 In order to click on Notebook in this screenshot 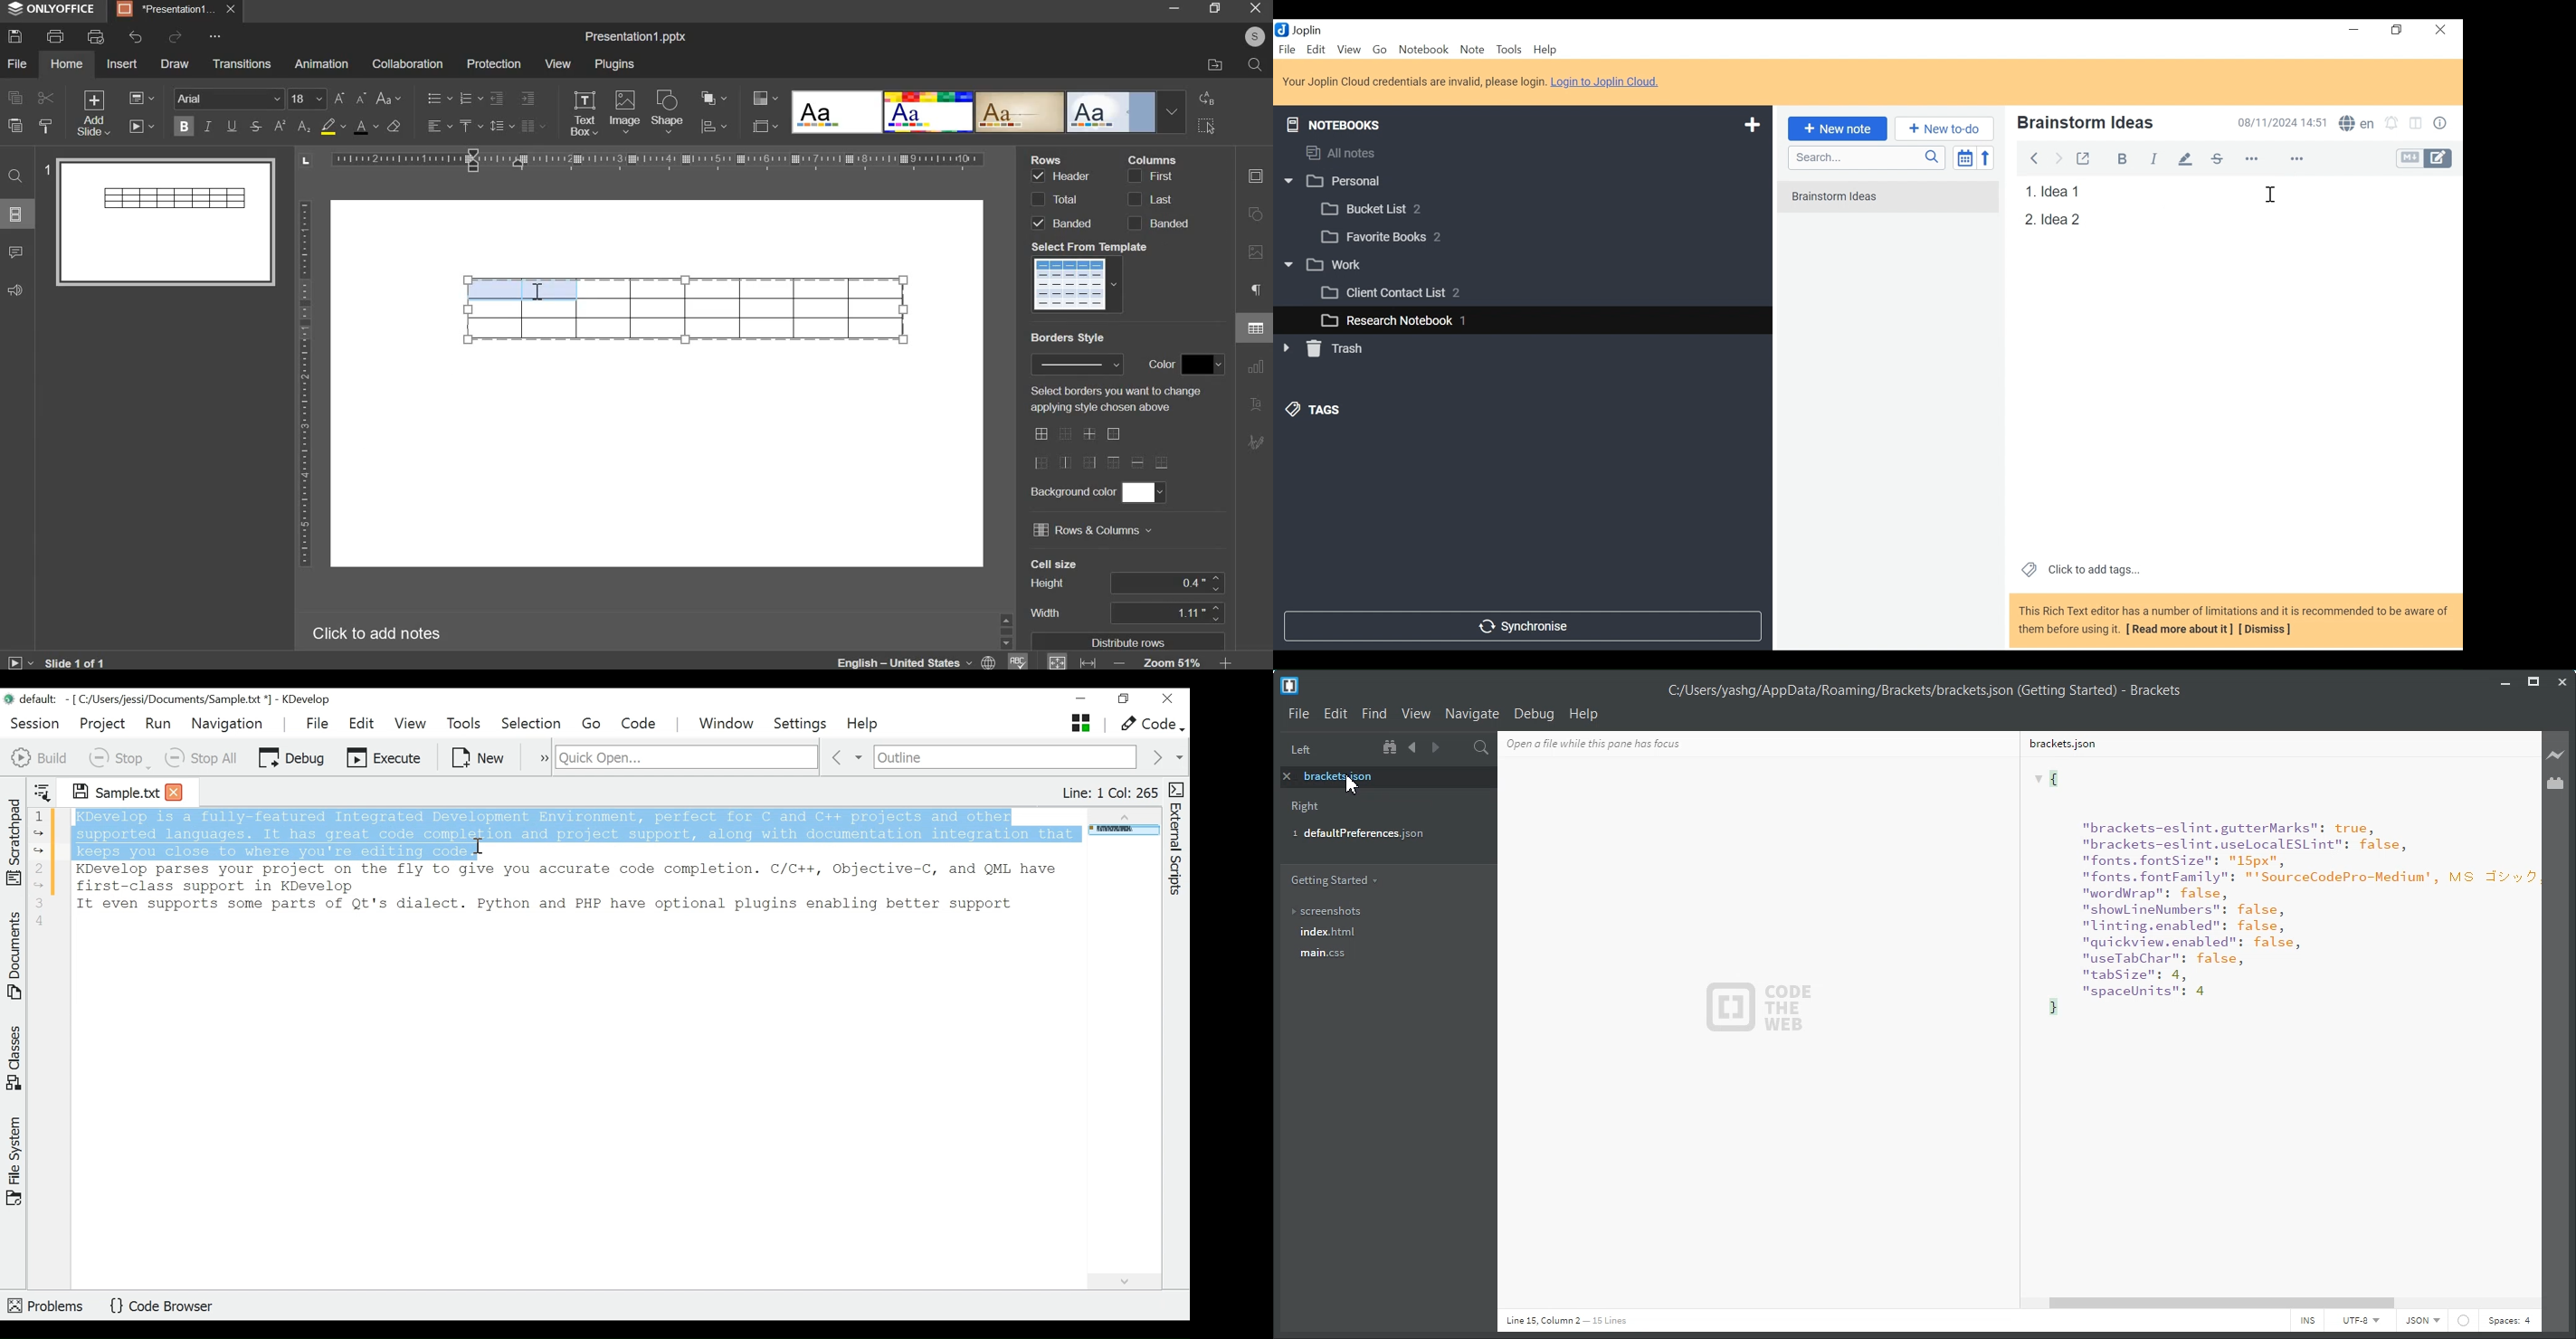, I will do `click(1425, 49)`.